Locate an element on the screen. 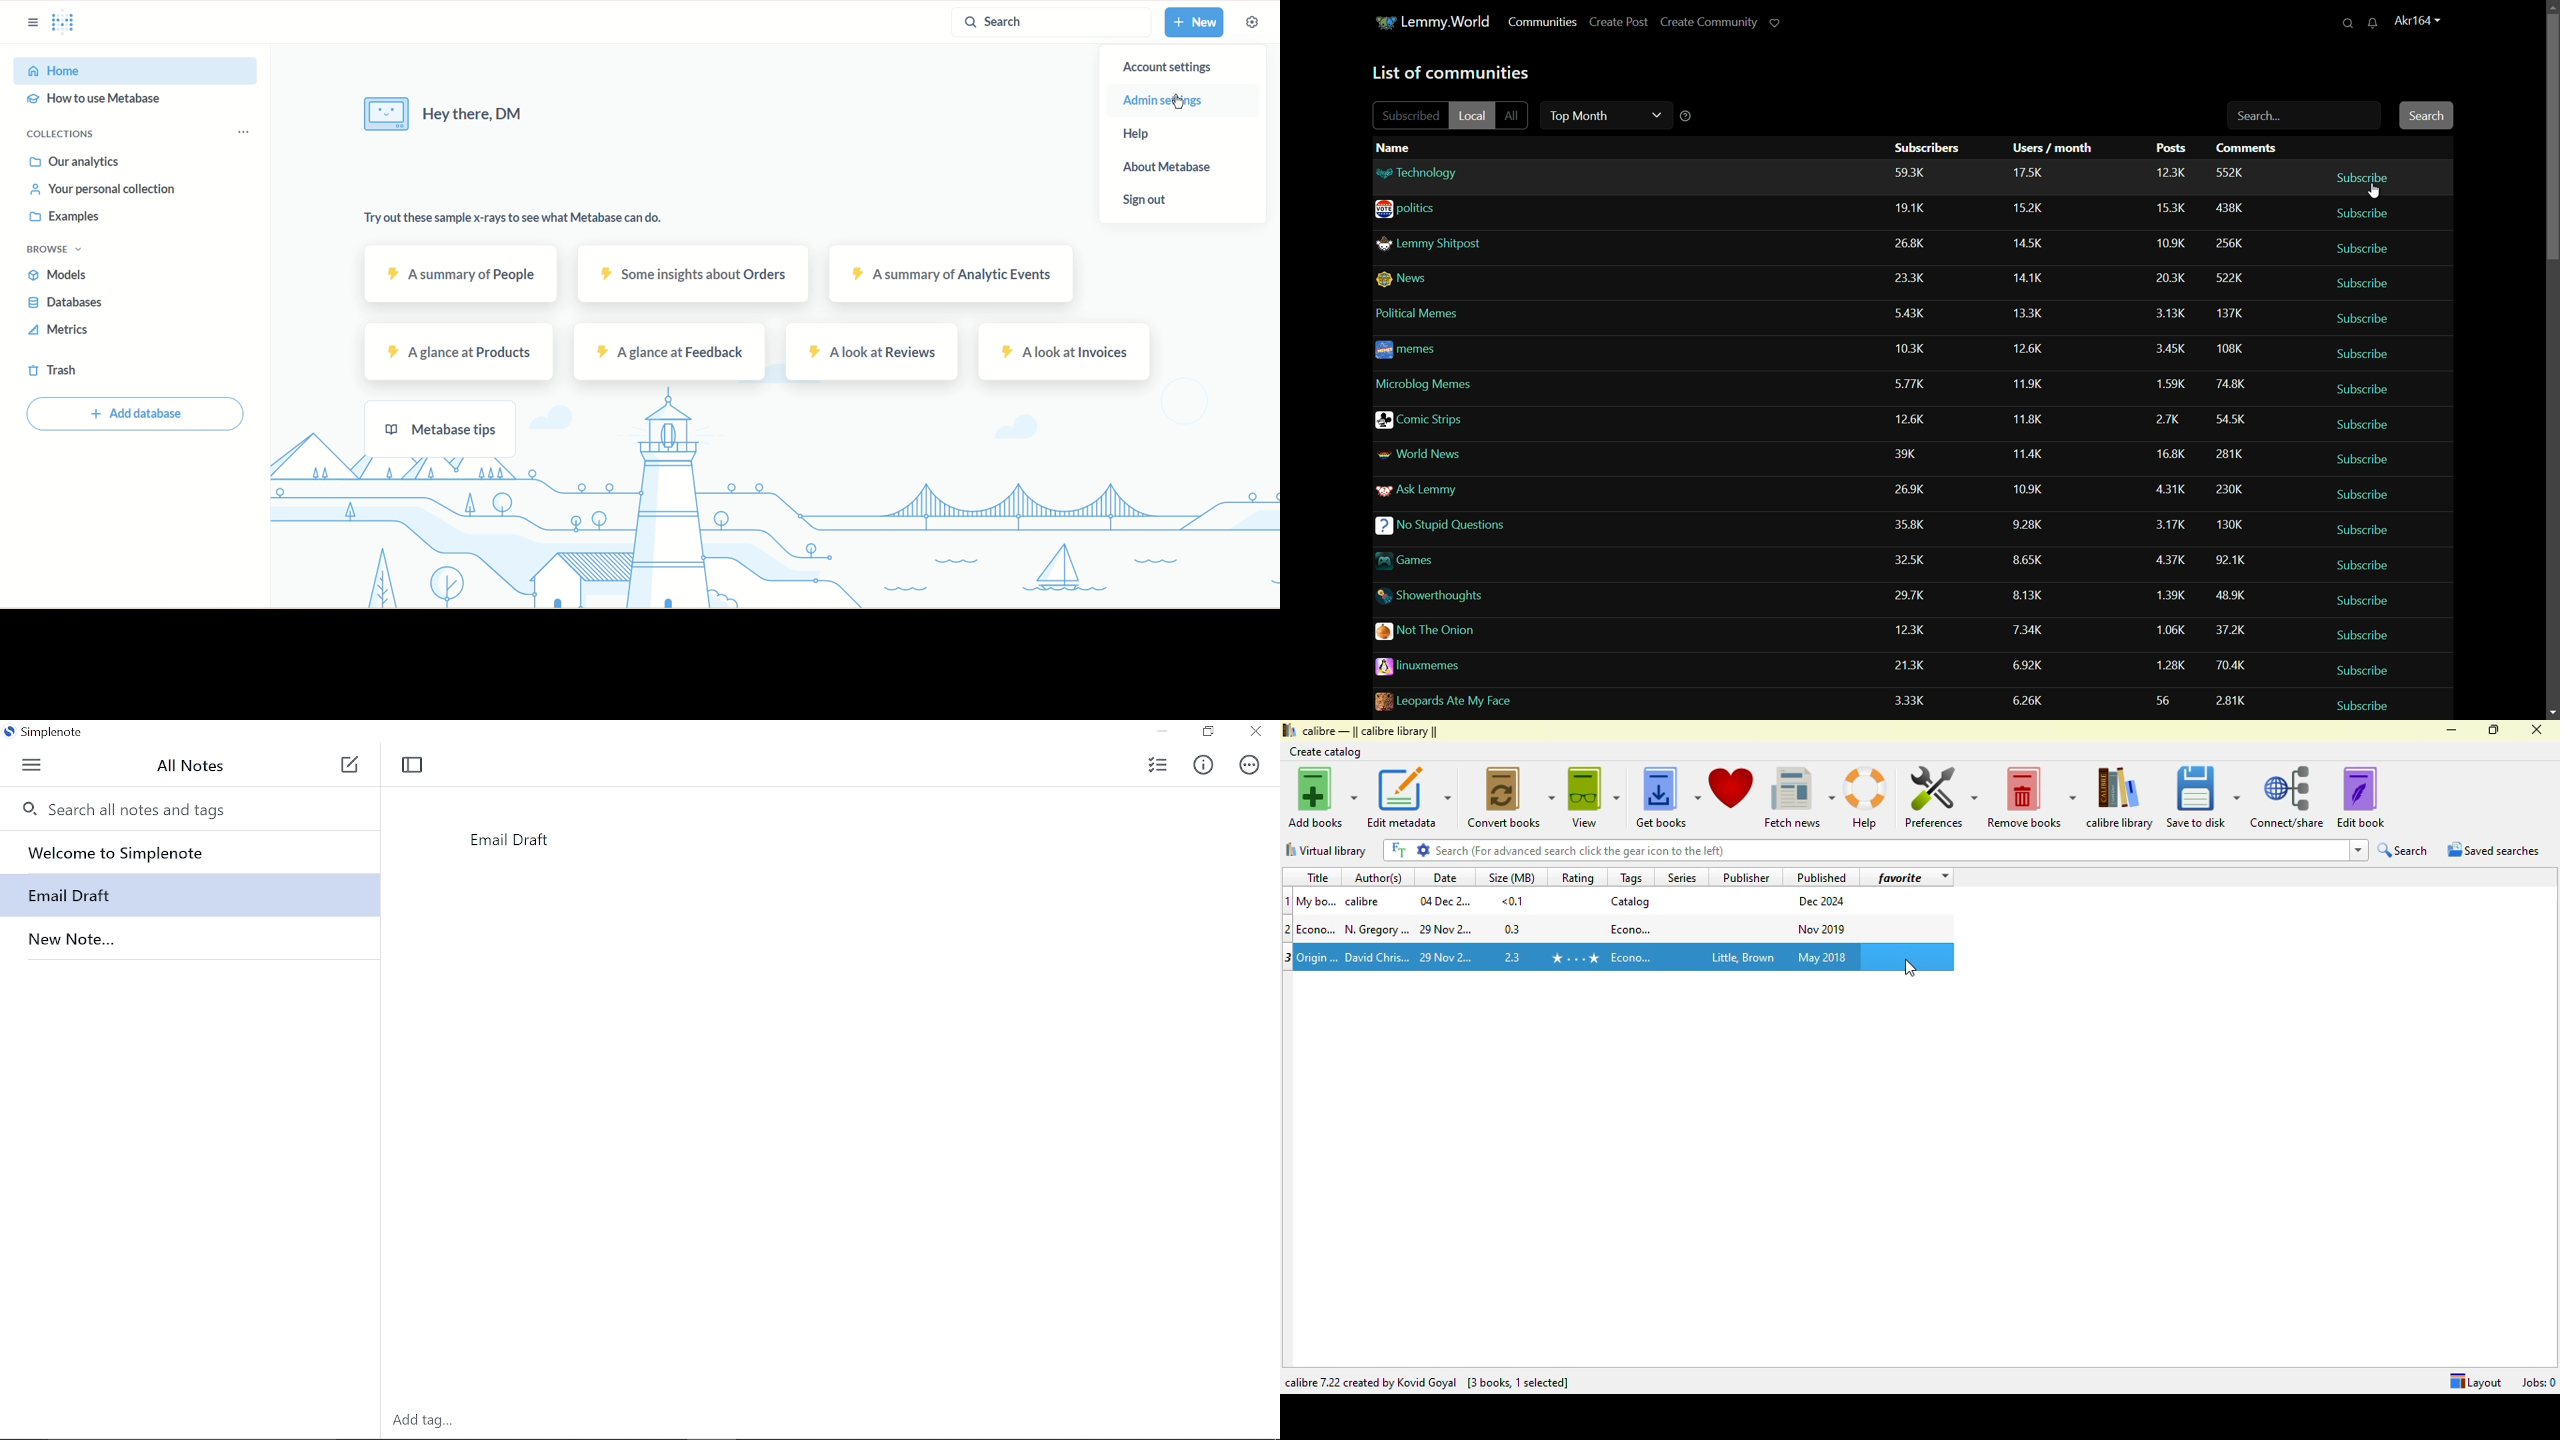 This screenshot has width=2576, height=1456. publisher is located at coordinates (1741, 959).